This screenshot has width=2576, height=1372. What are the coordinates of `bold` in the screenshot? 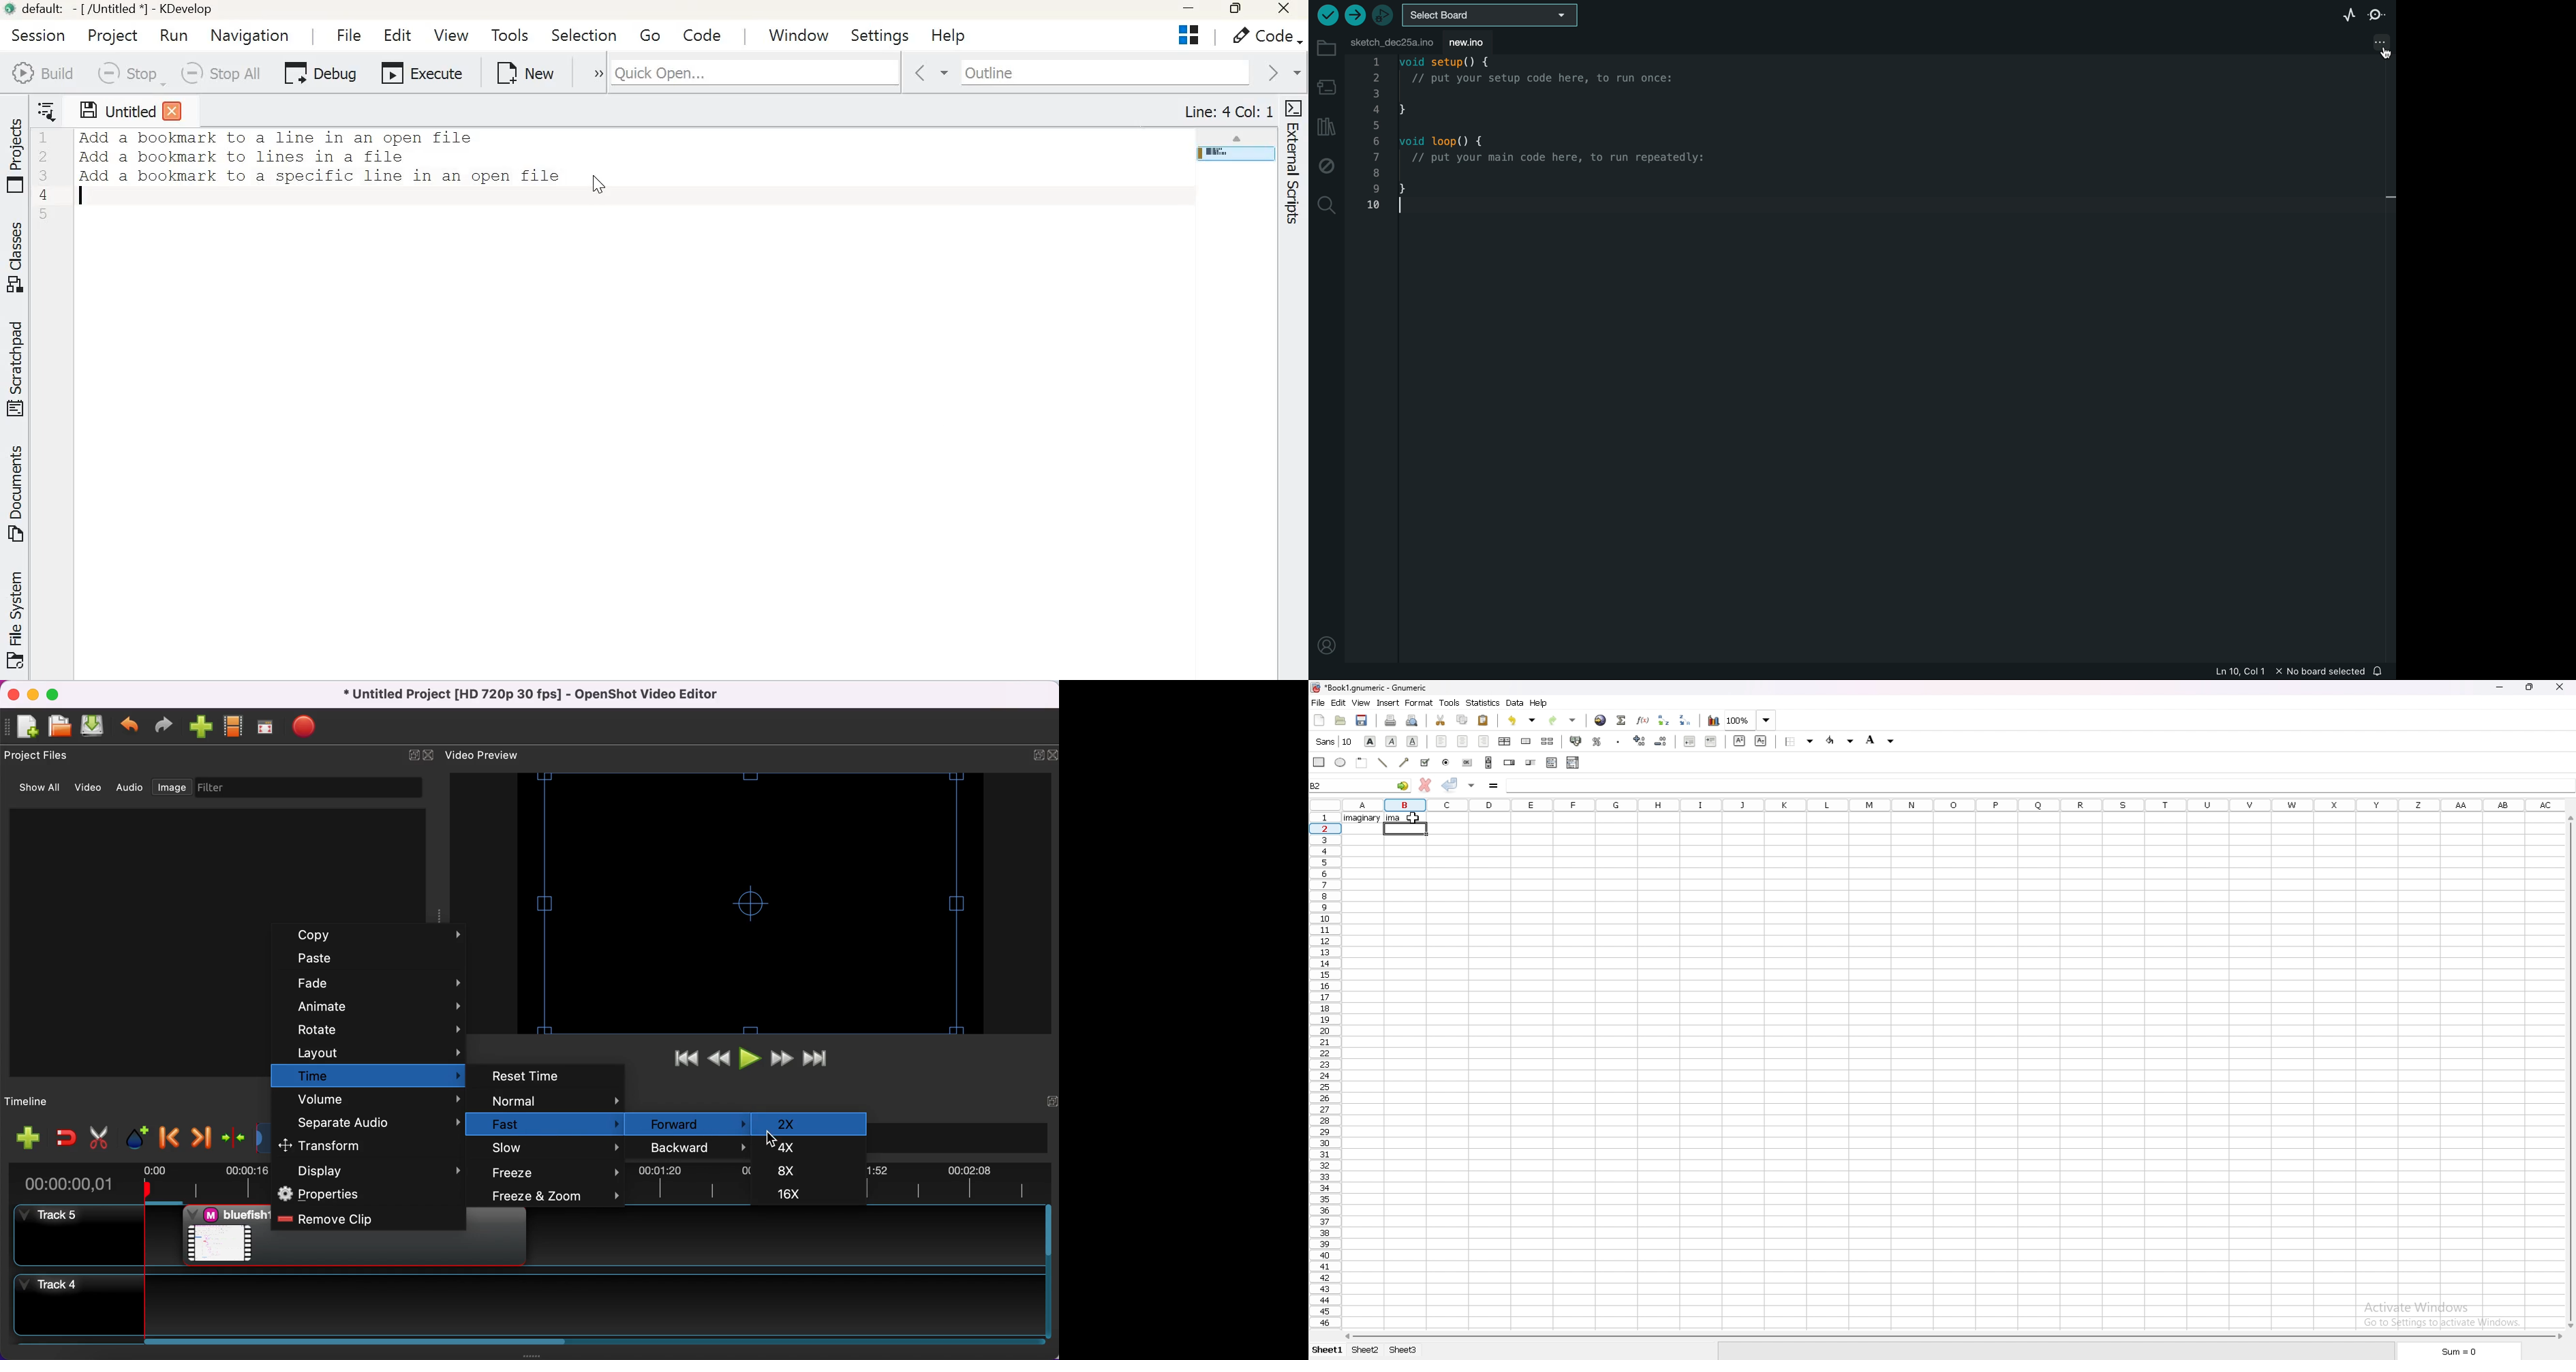 It's located at (1371, 741).